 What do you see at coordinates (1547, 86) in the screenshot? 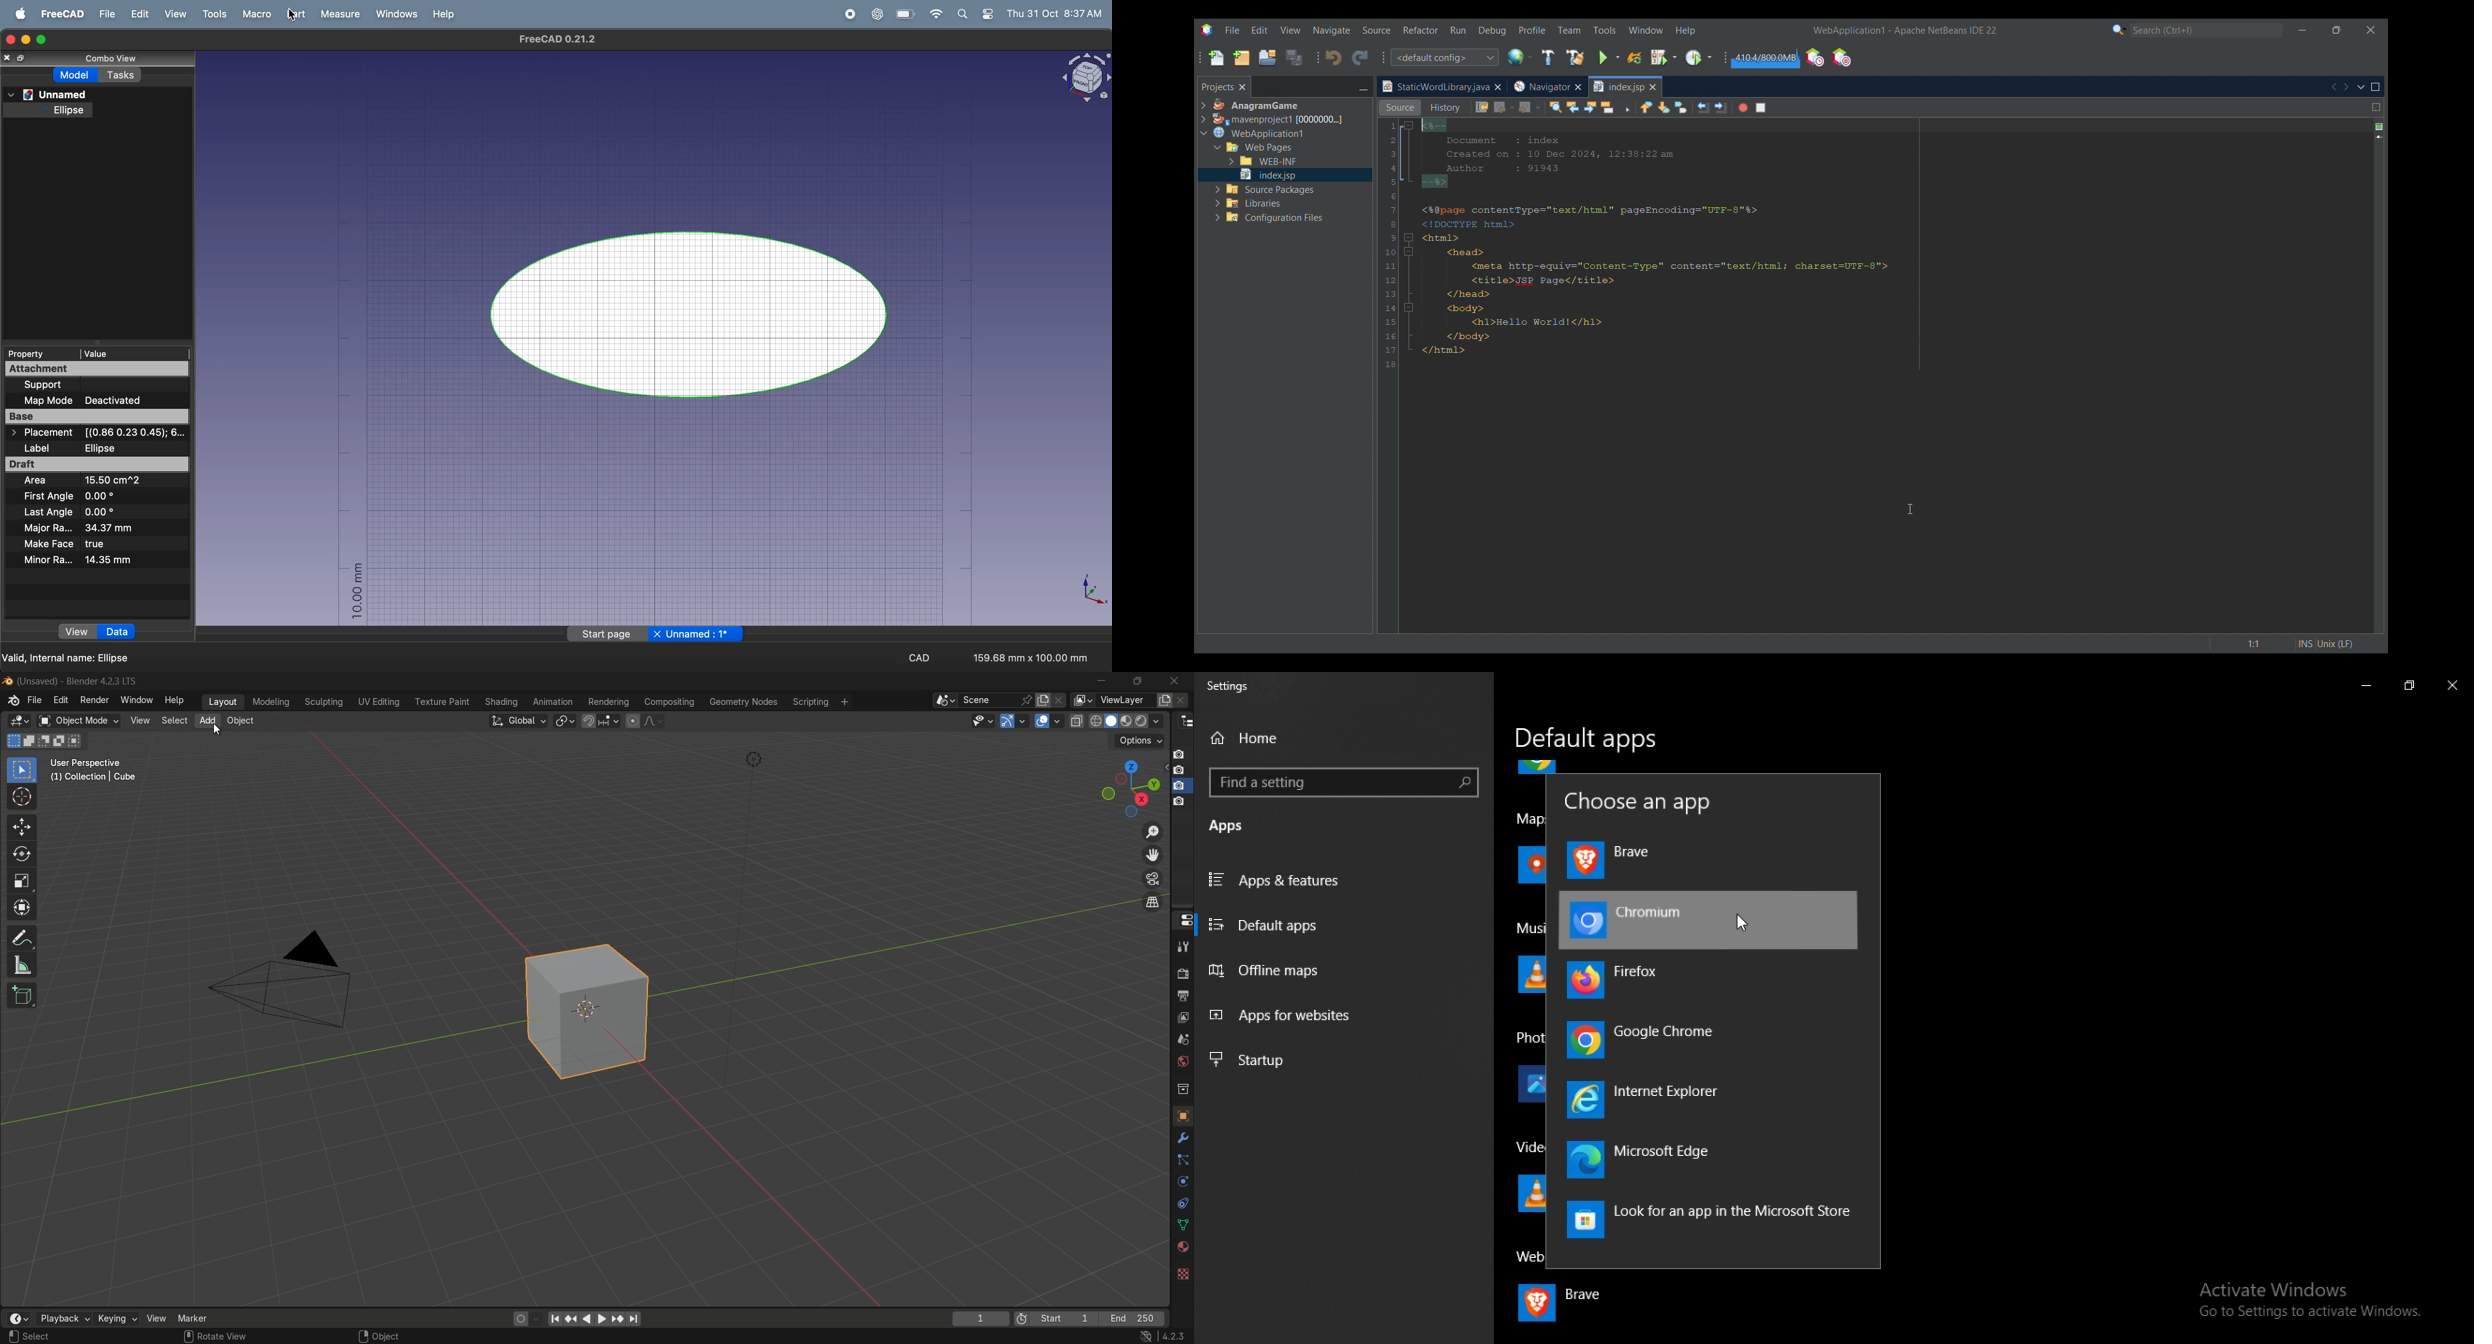
I see `Other tab` at bounding box center [1547, 86].